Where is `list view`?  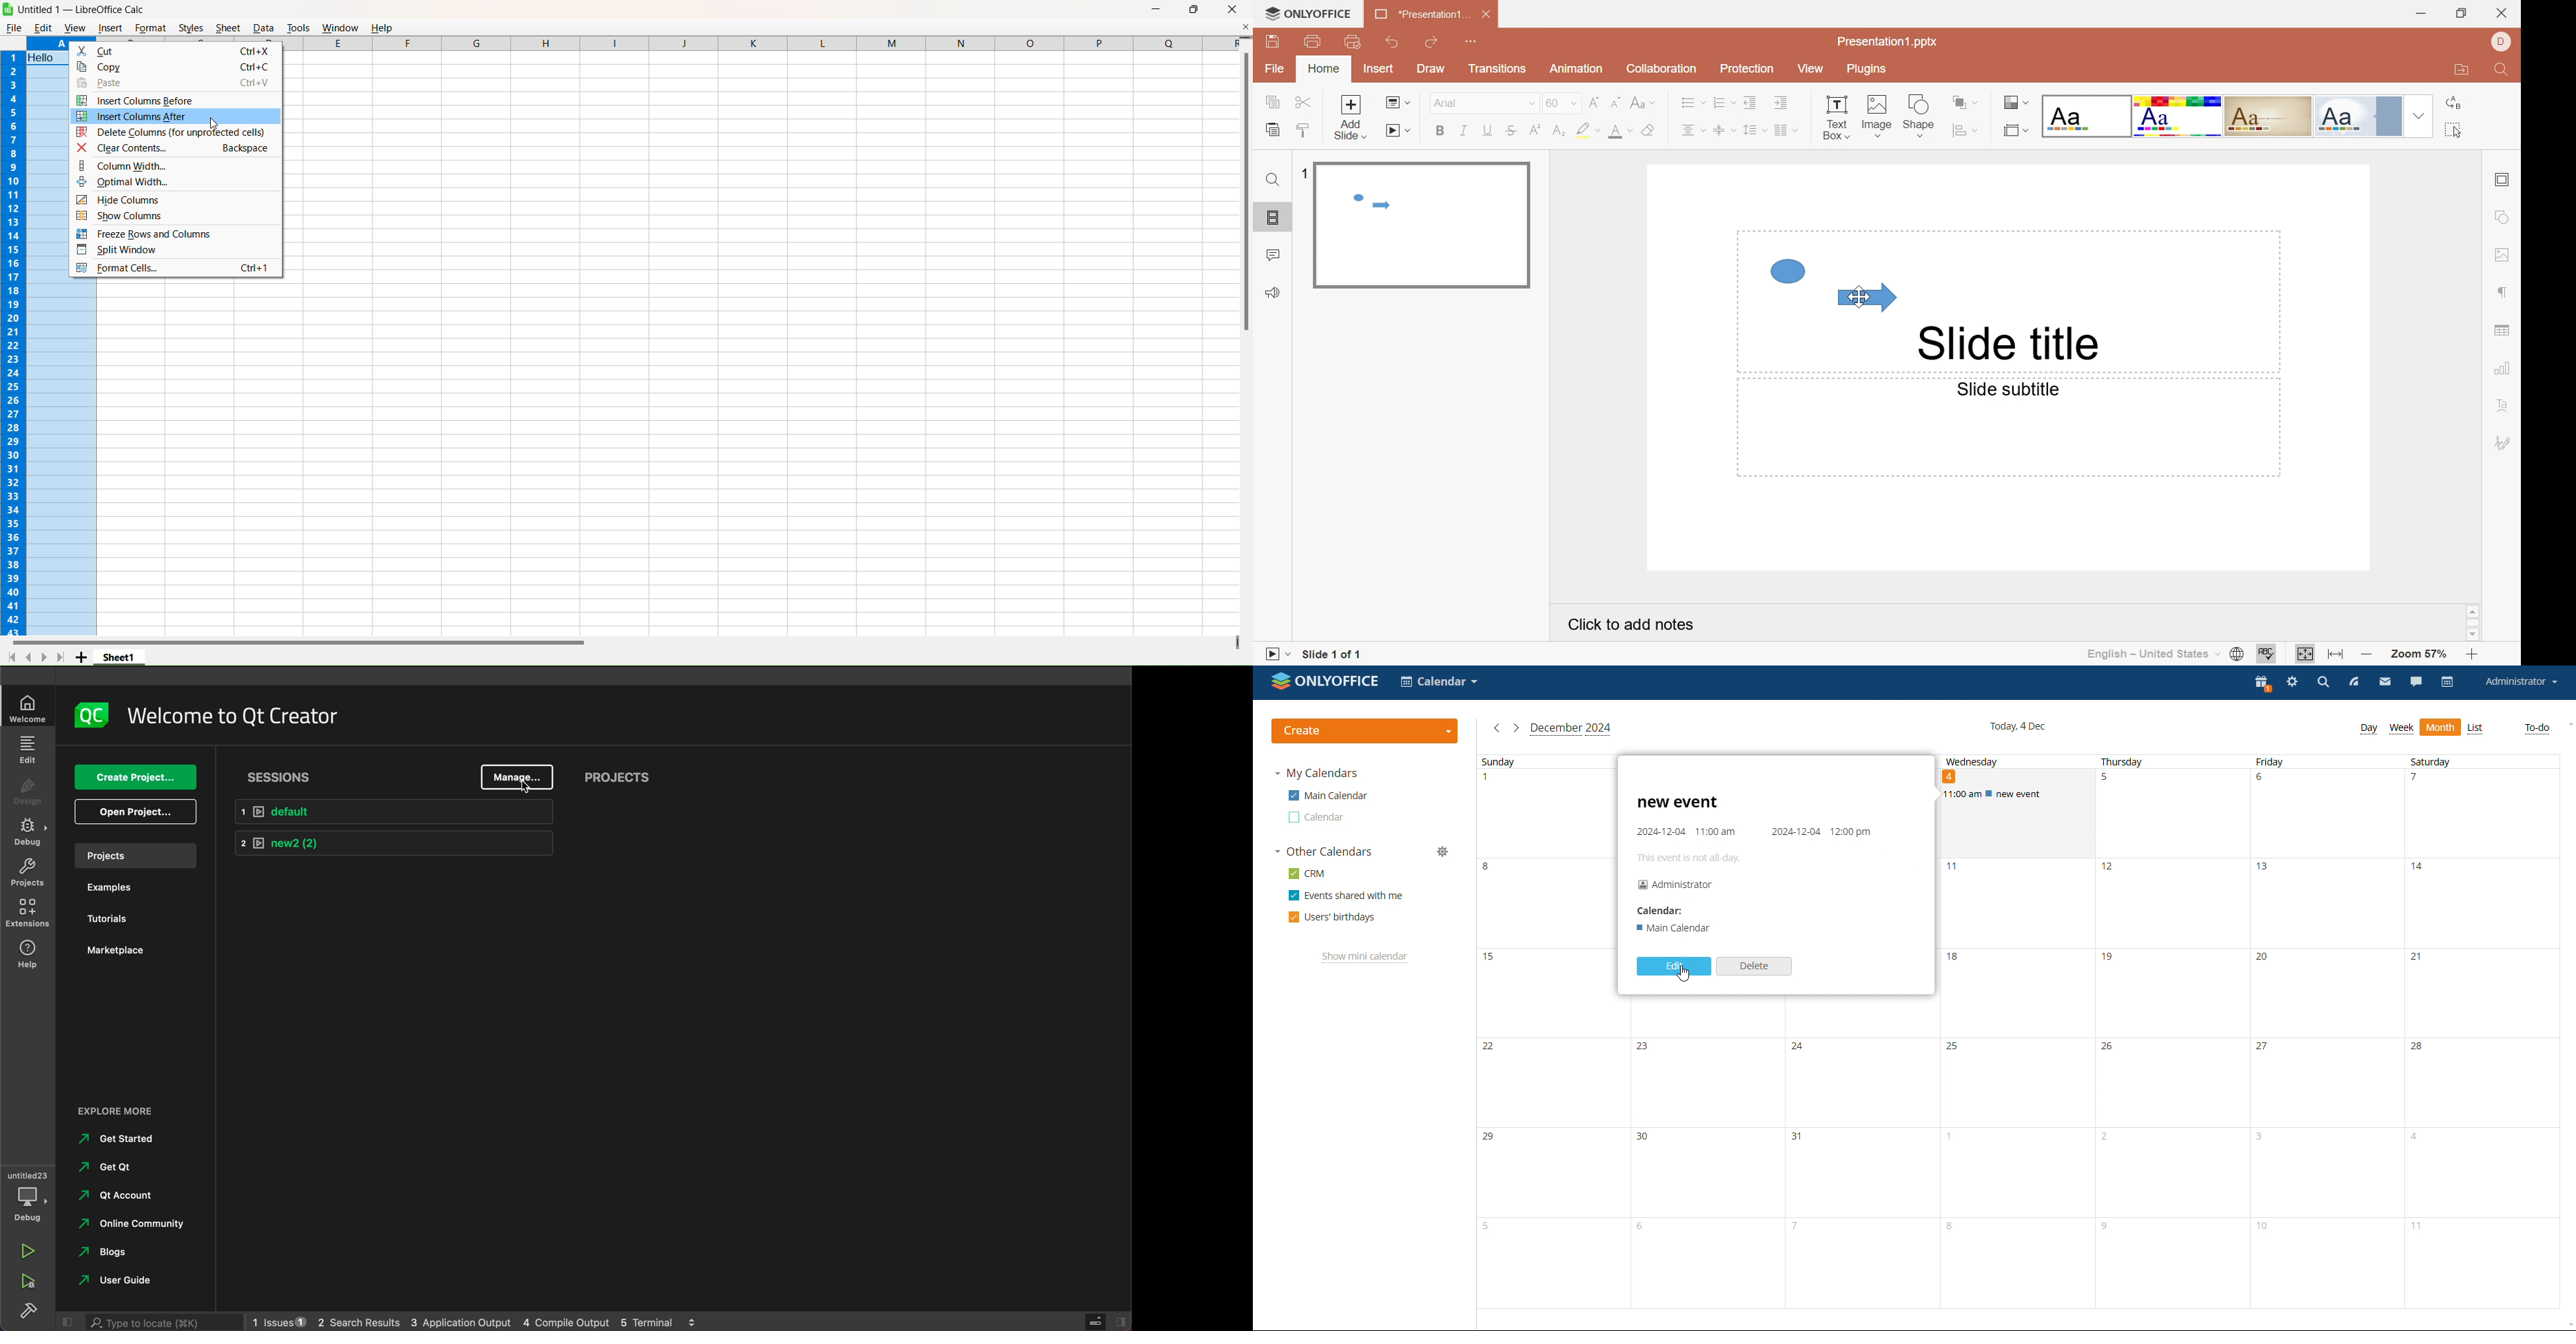
list view is located at coordinates (2440, 728).